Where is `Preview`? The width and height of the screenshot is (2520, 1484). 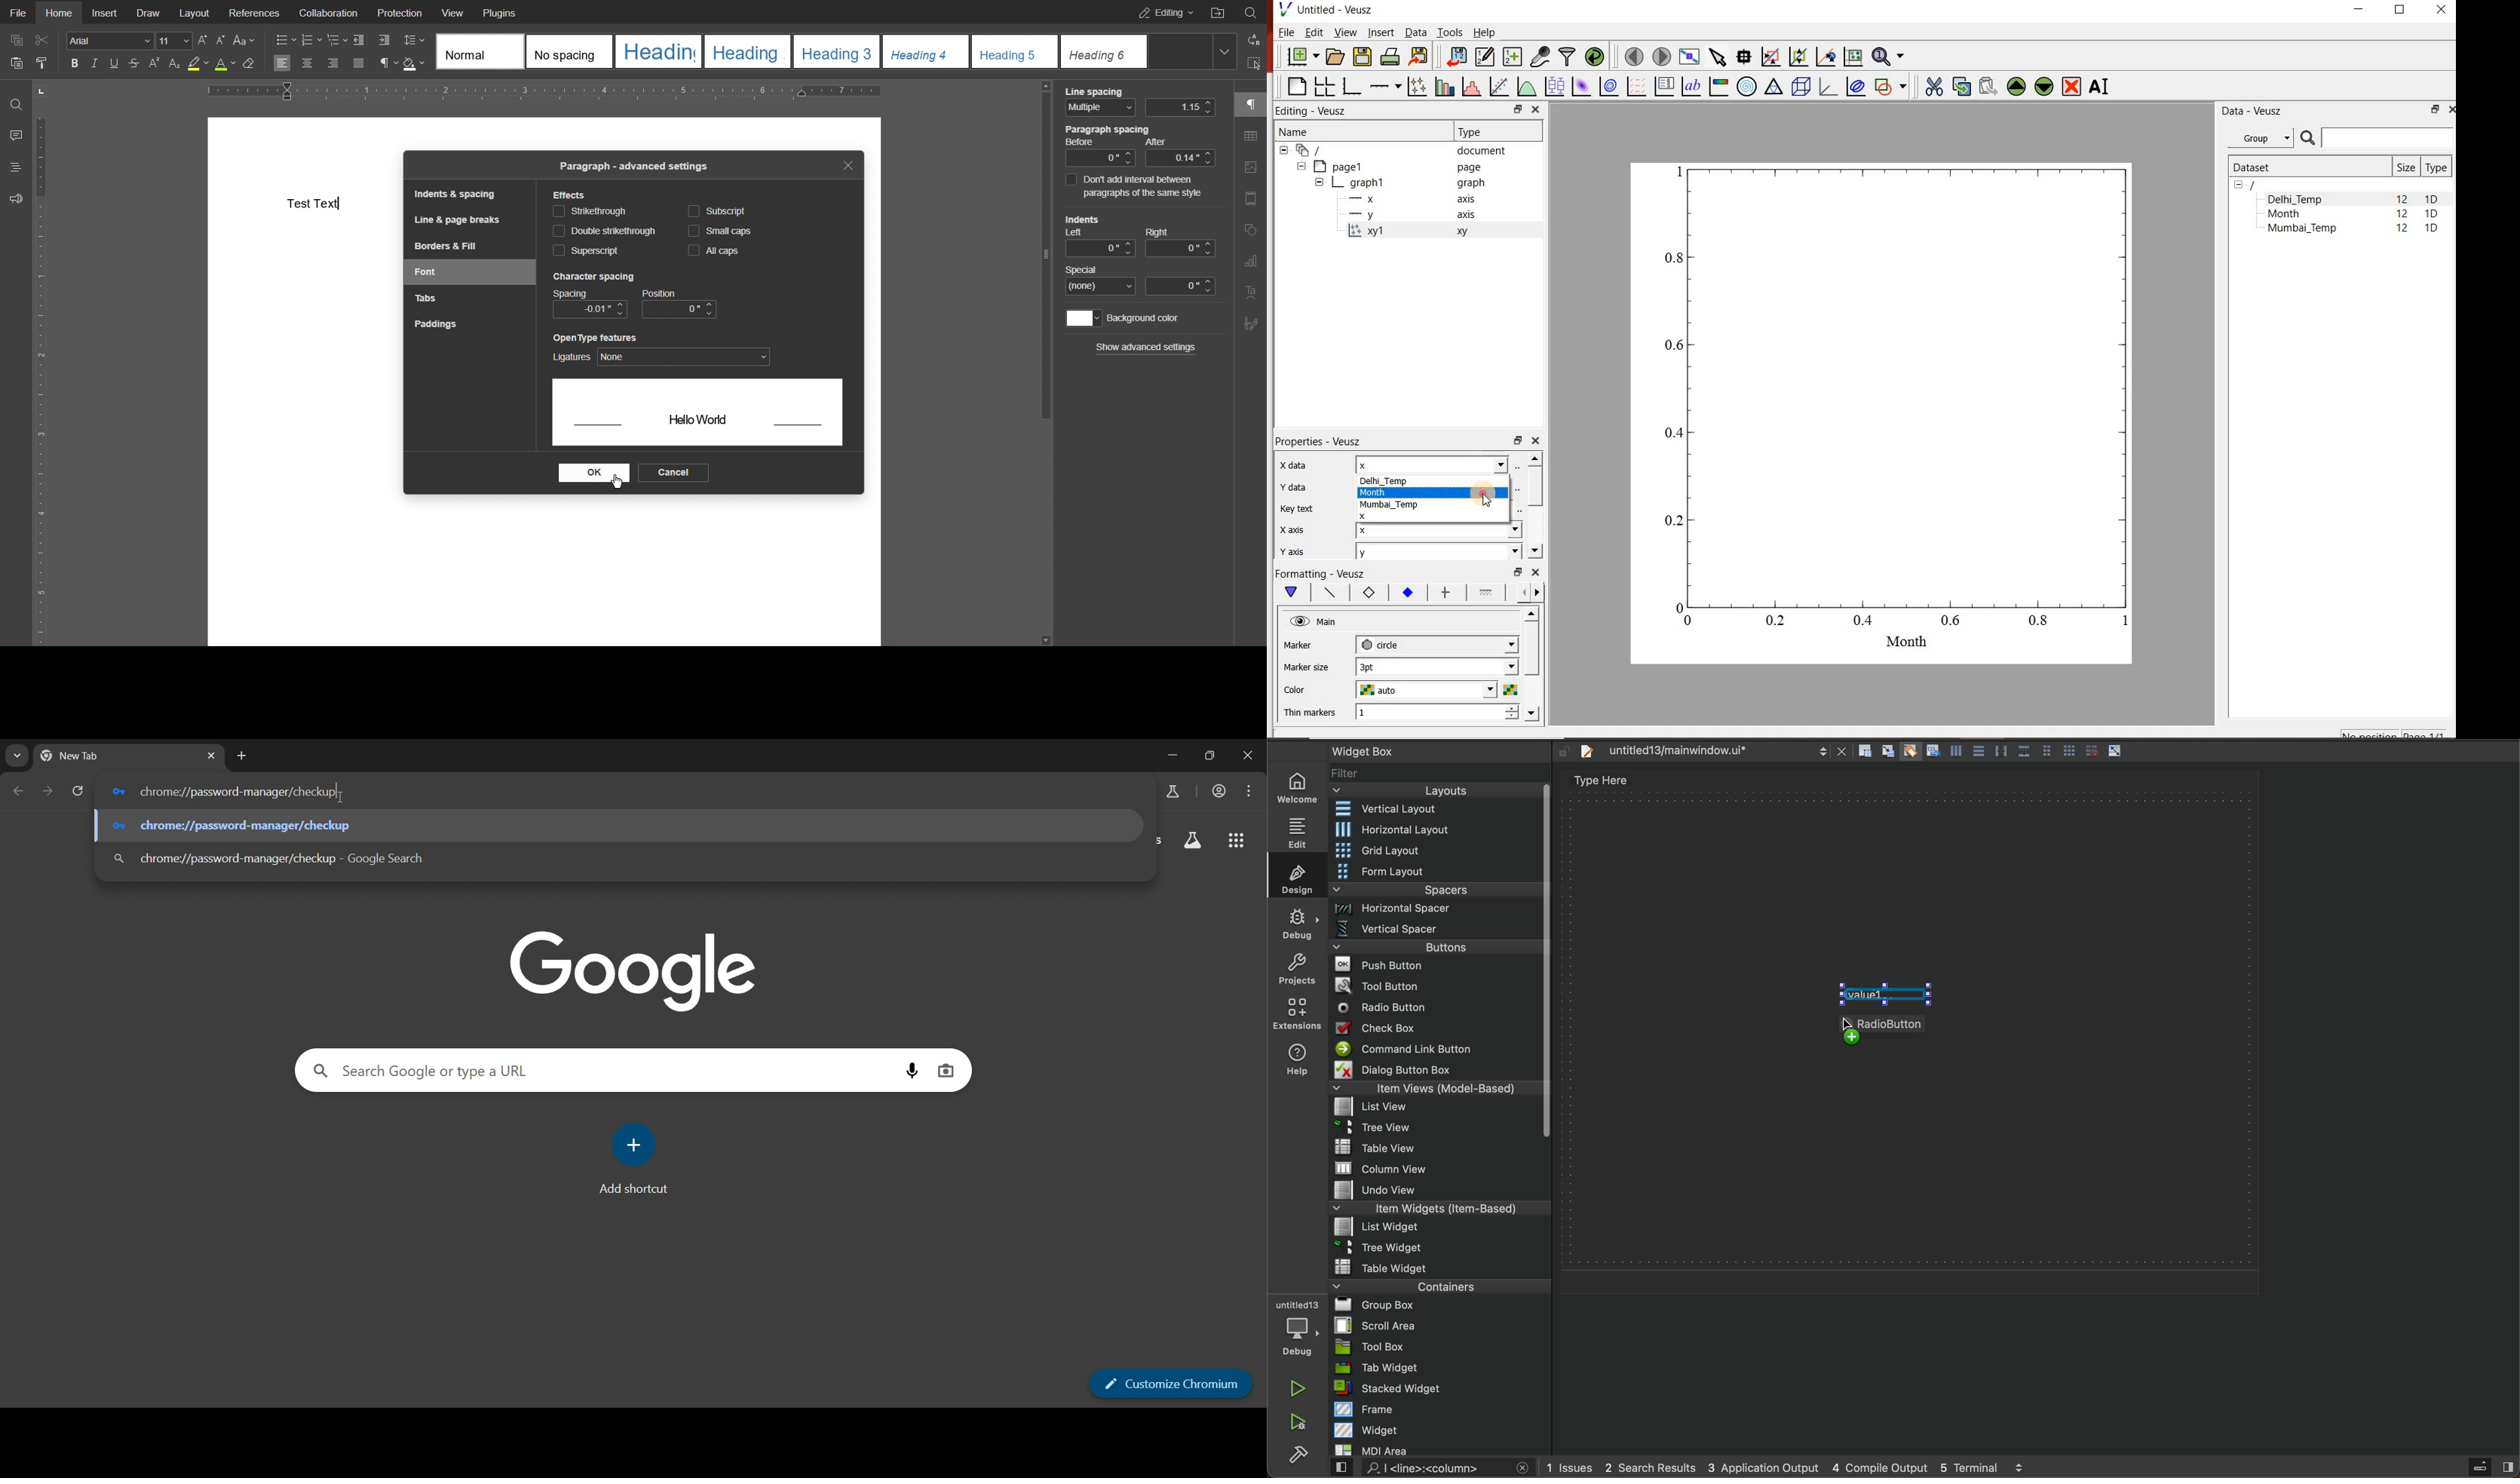 Preview is located at coordinates (698, 416).